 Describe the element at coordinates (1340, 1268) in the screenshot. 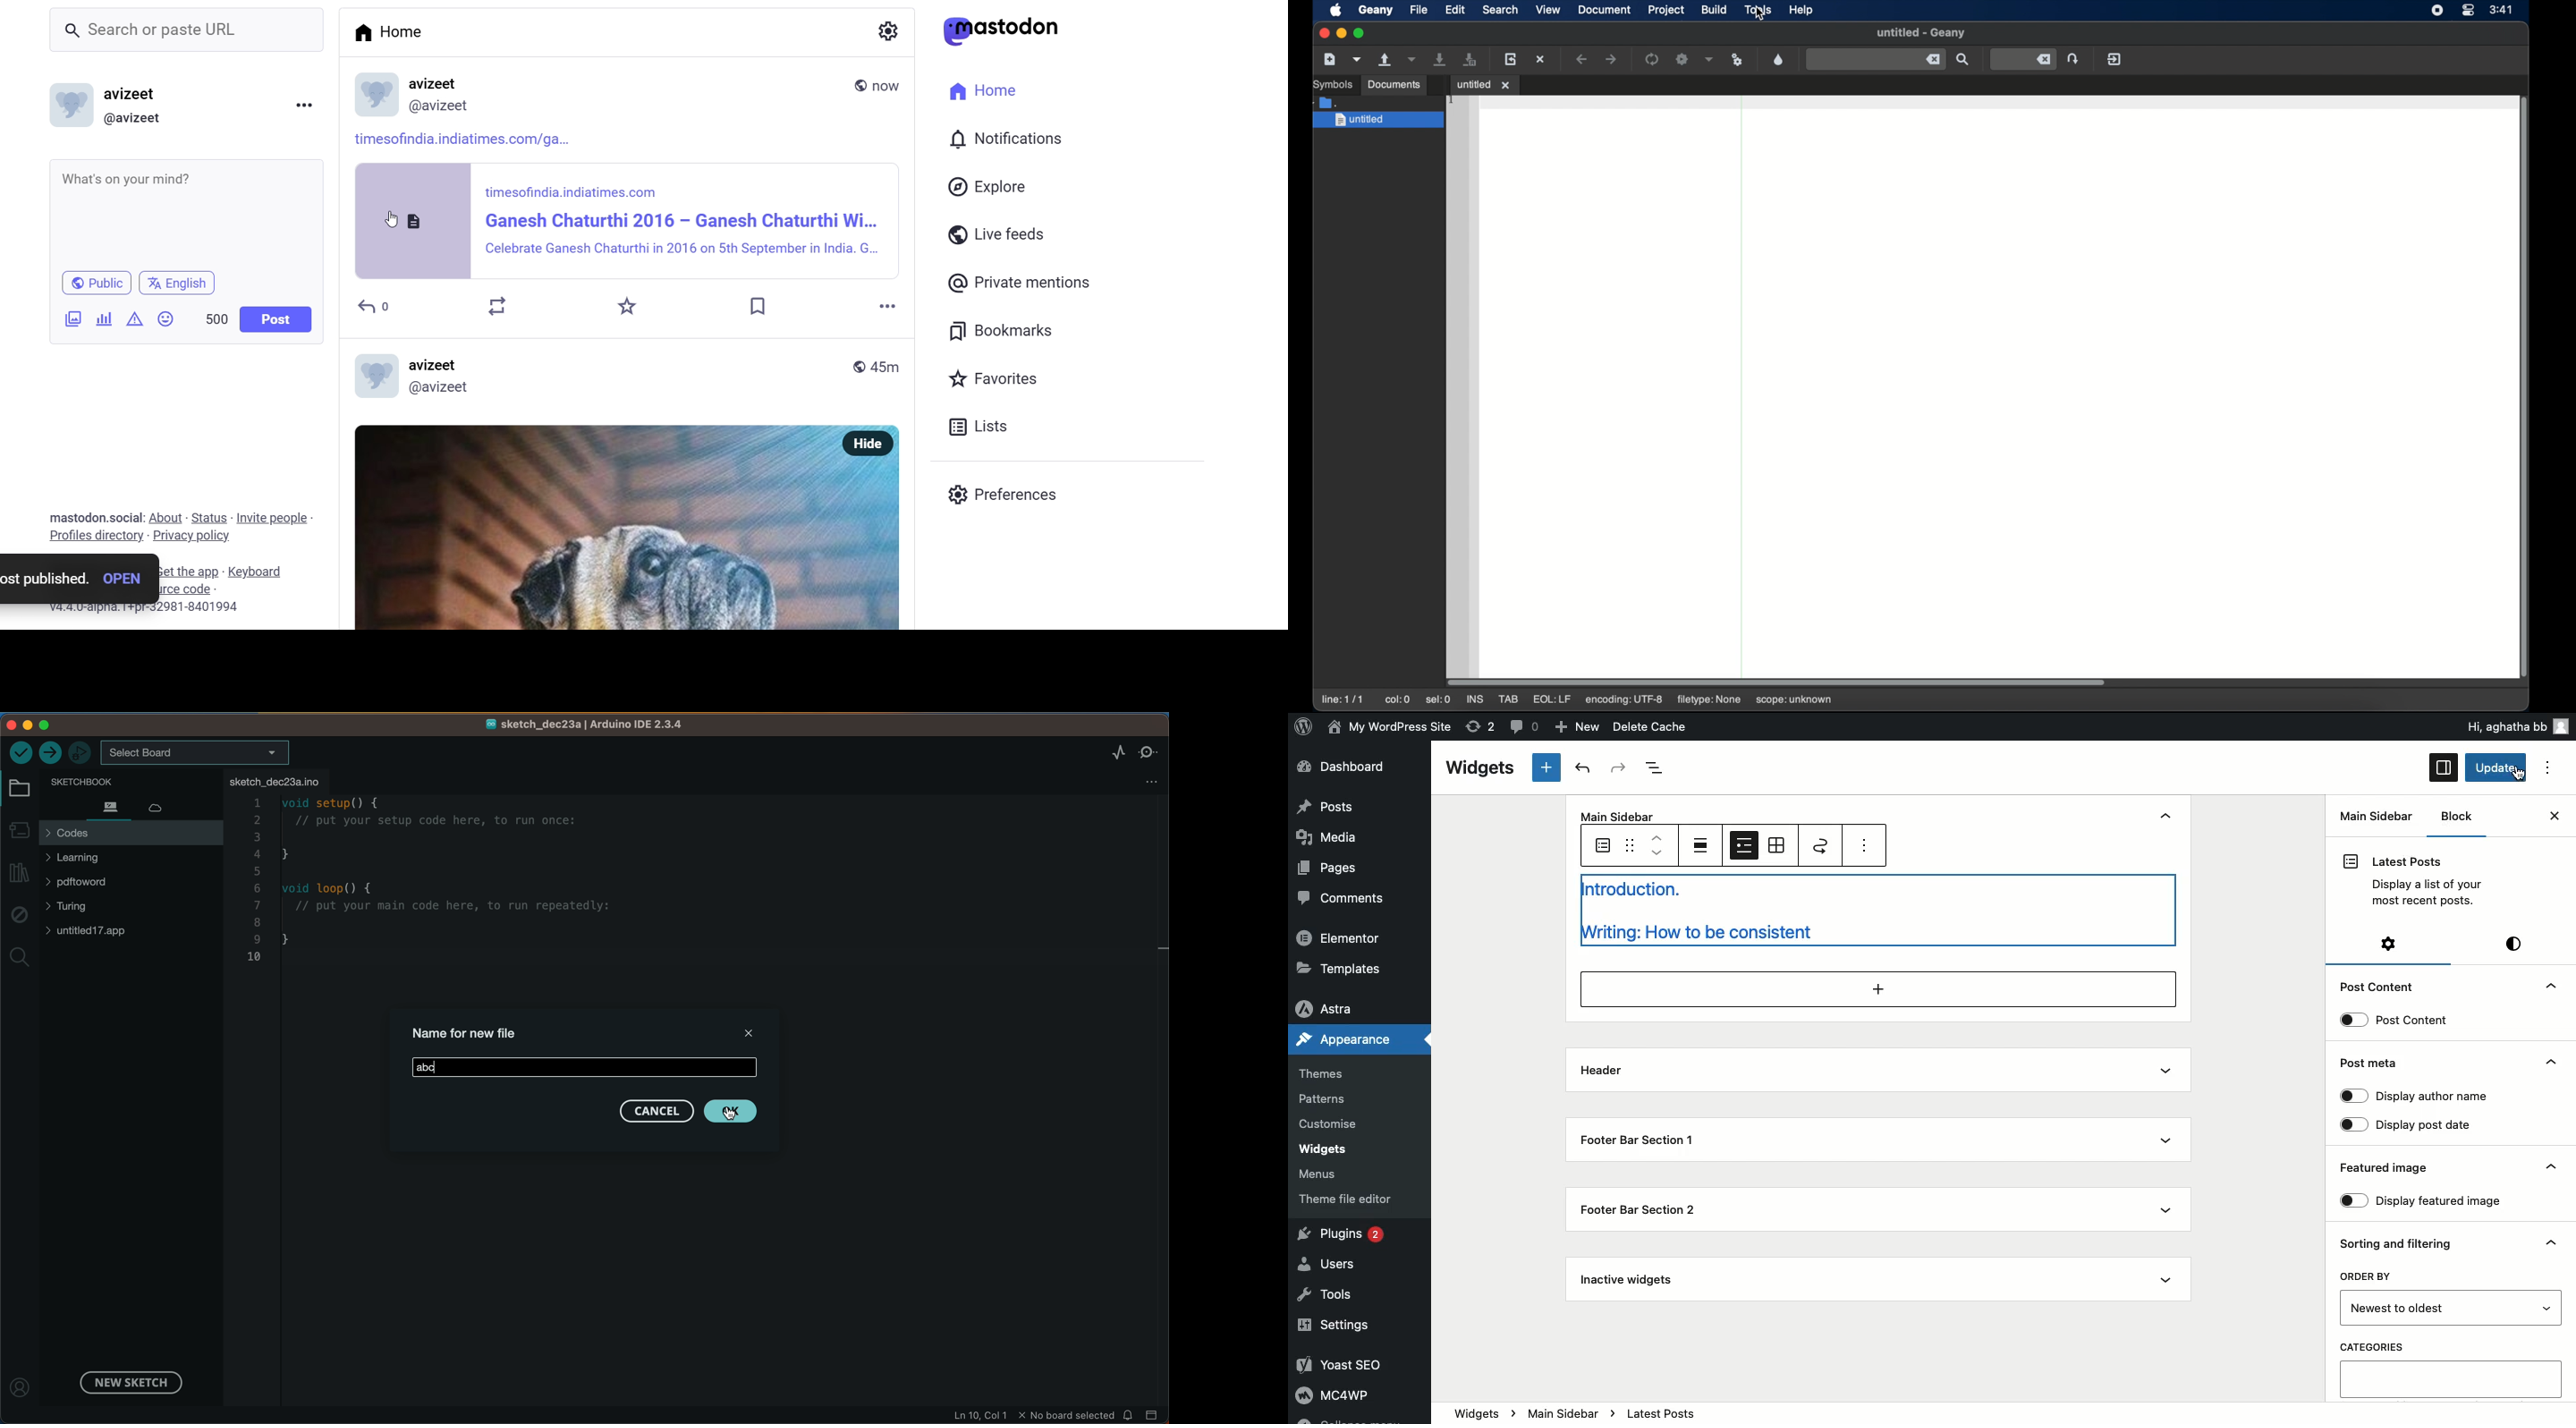

I see `Users` at that location.